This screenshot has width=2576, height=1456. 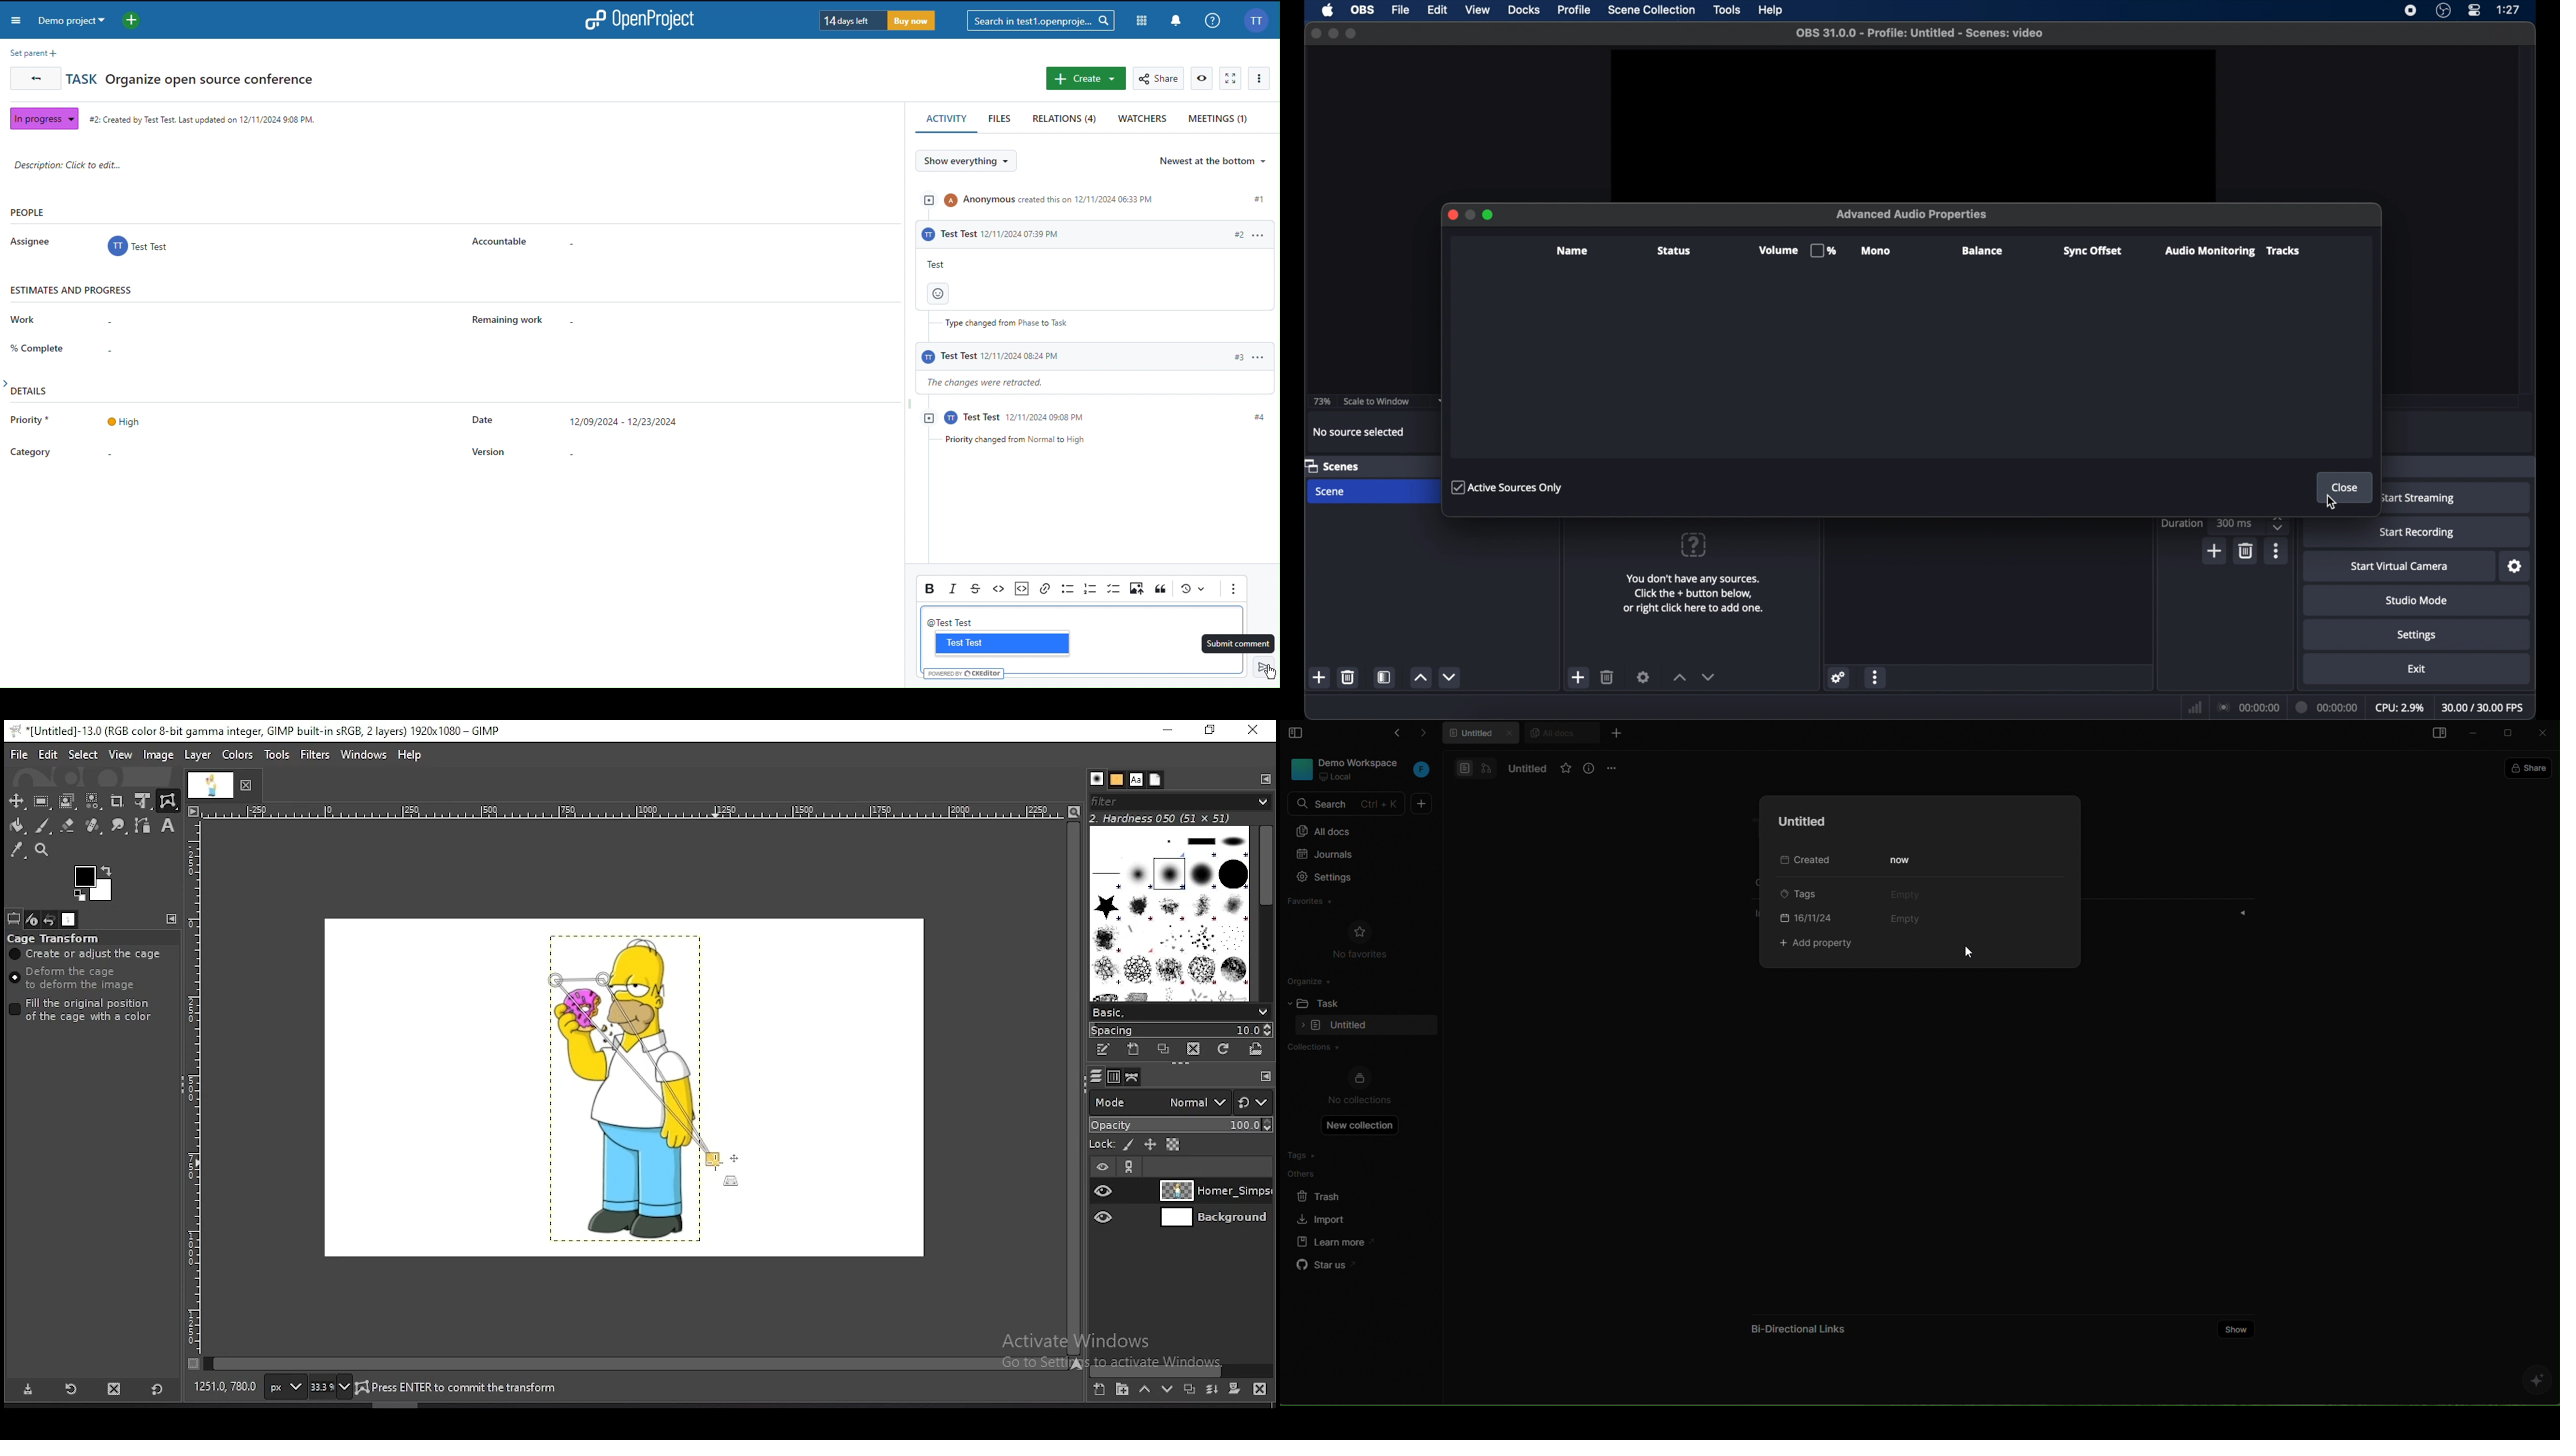 What do you see at coordinates (1333, 33) in the screenshot?
I see `minimize` at bounding box center [1333, 33].